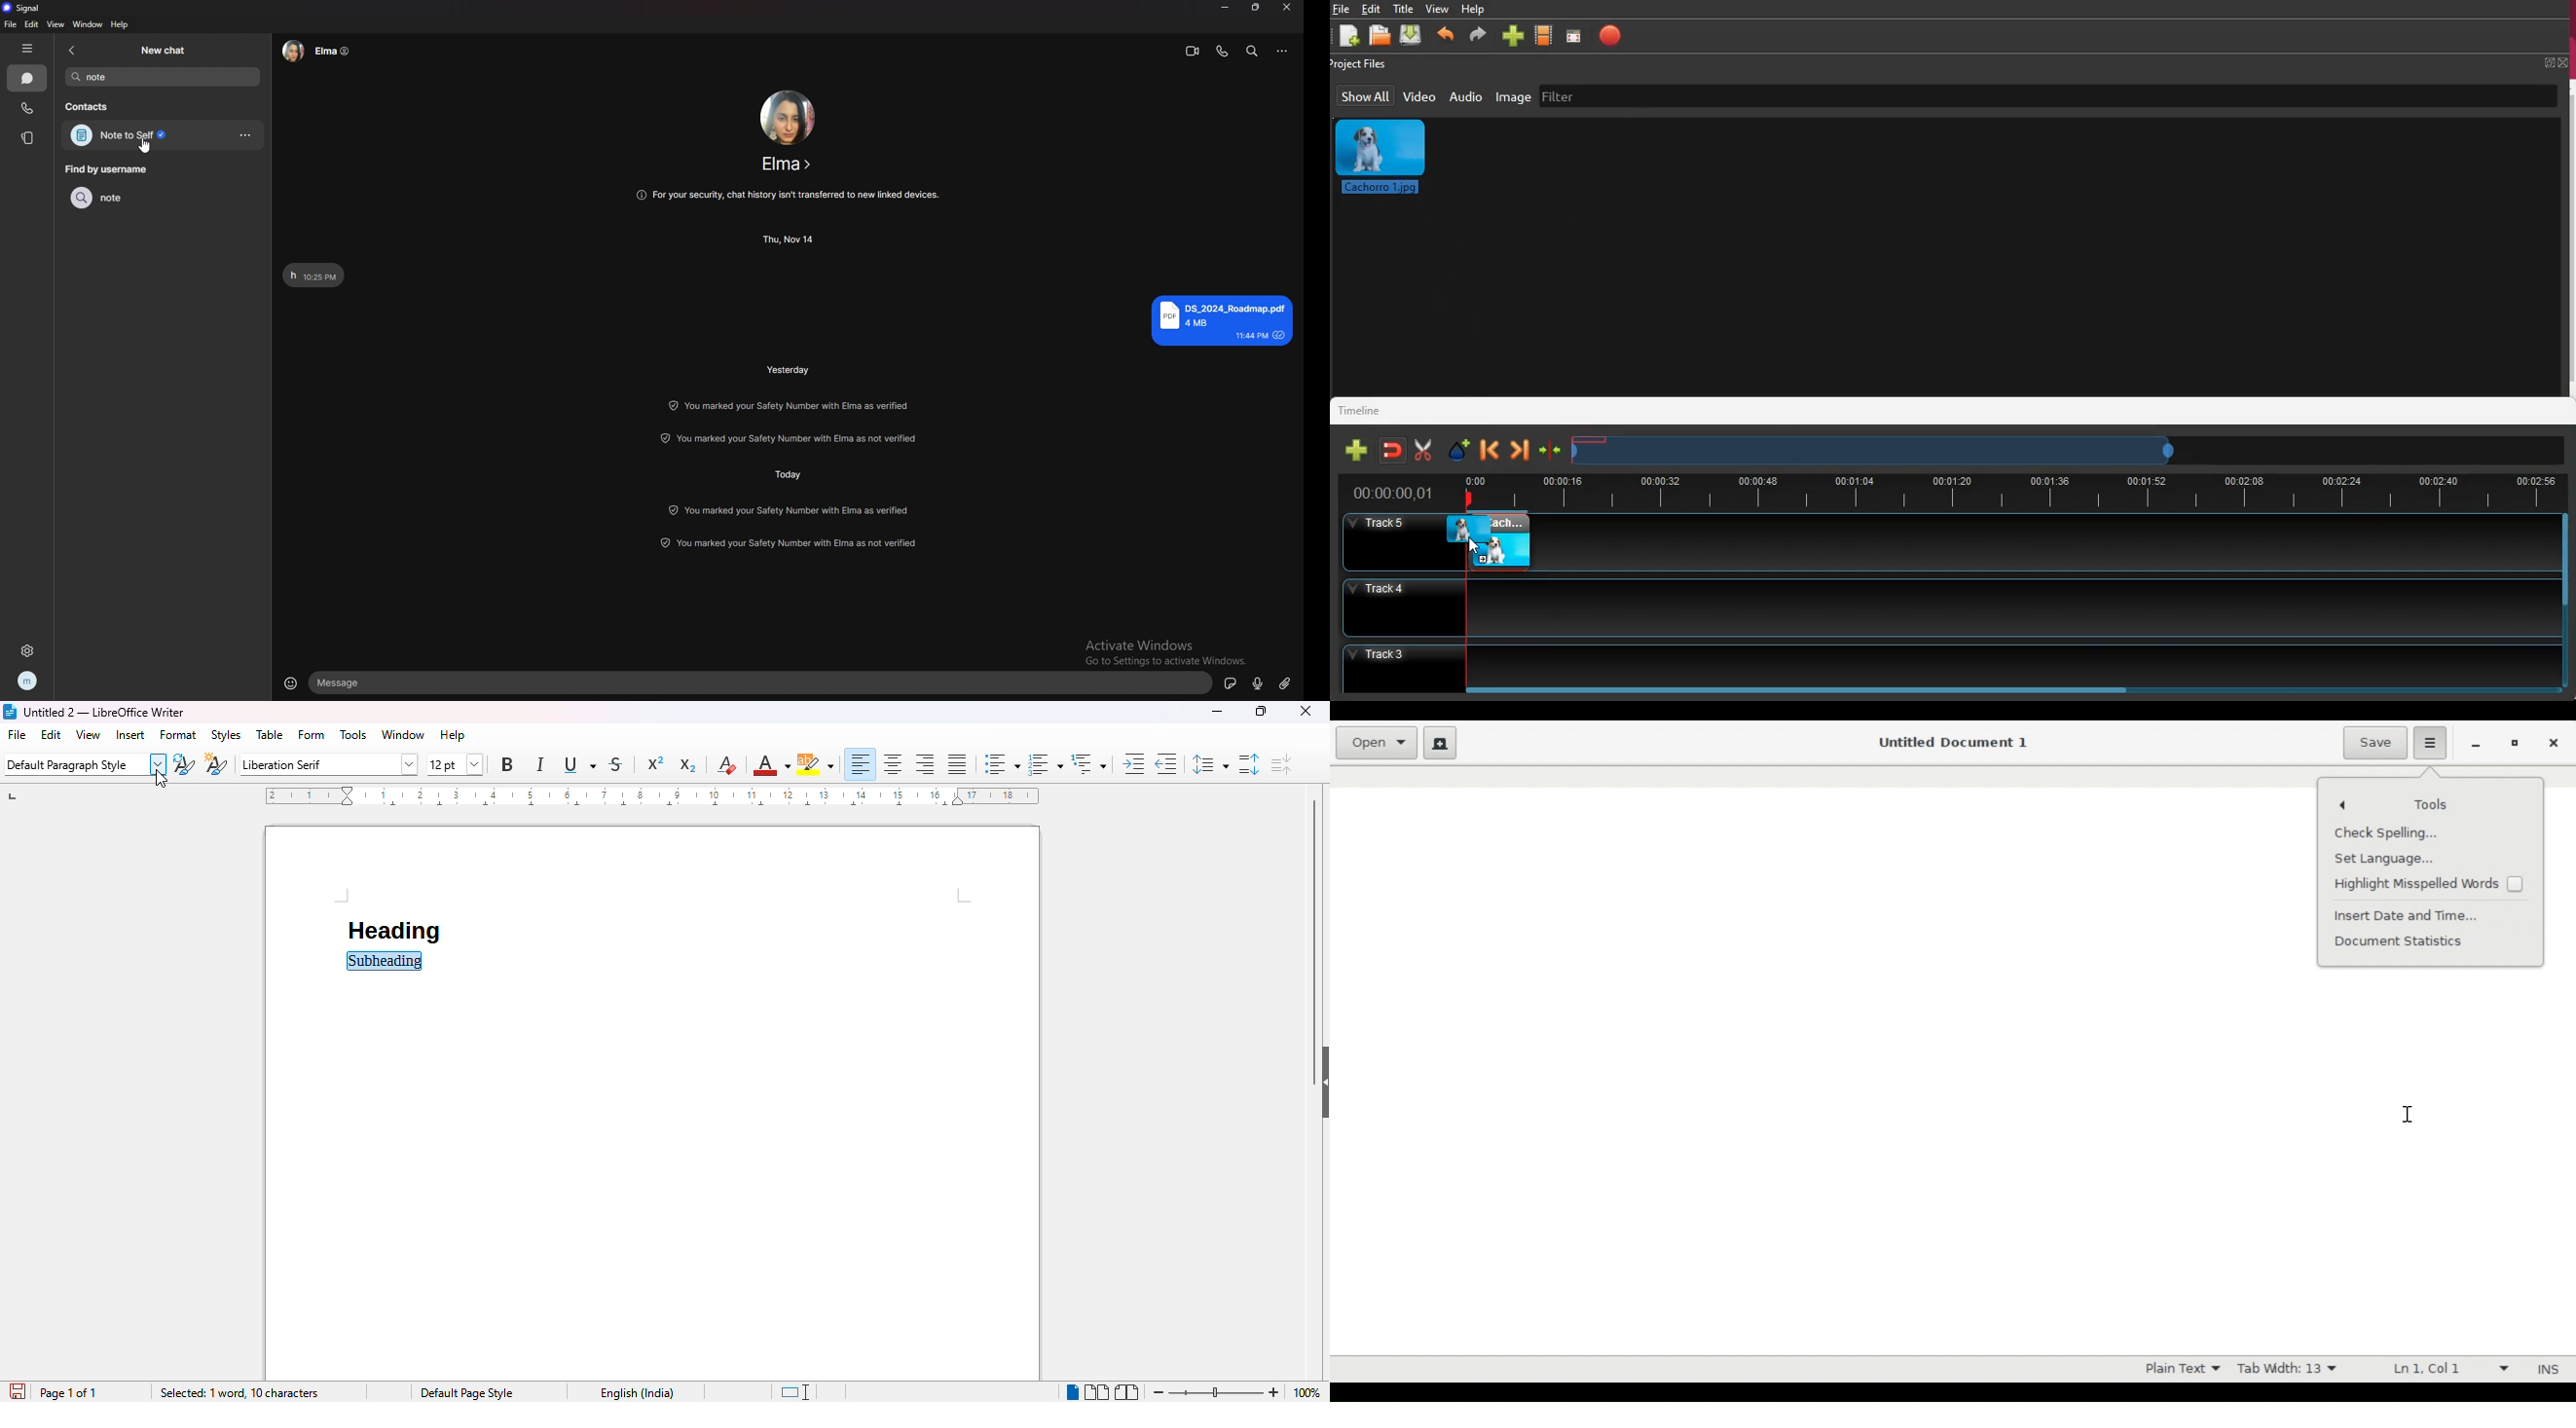 The image size is (2576, 1428). I want to click on forward, so click(1479, 37).